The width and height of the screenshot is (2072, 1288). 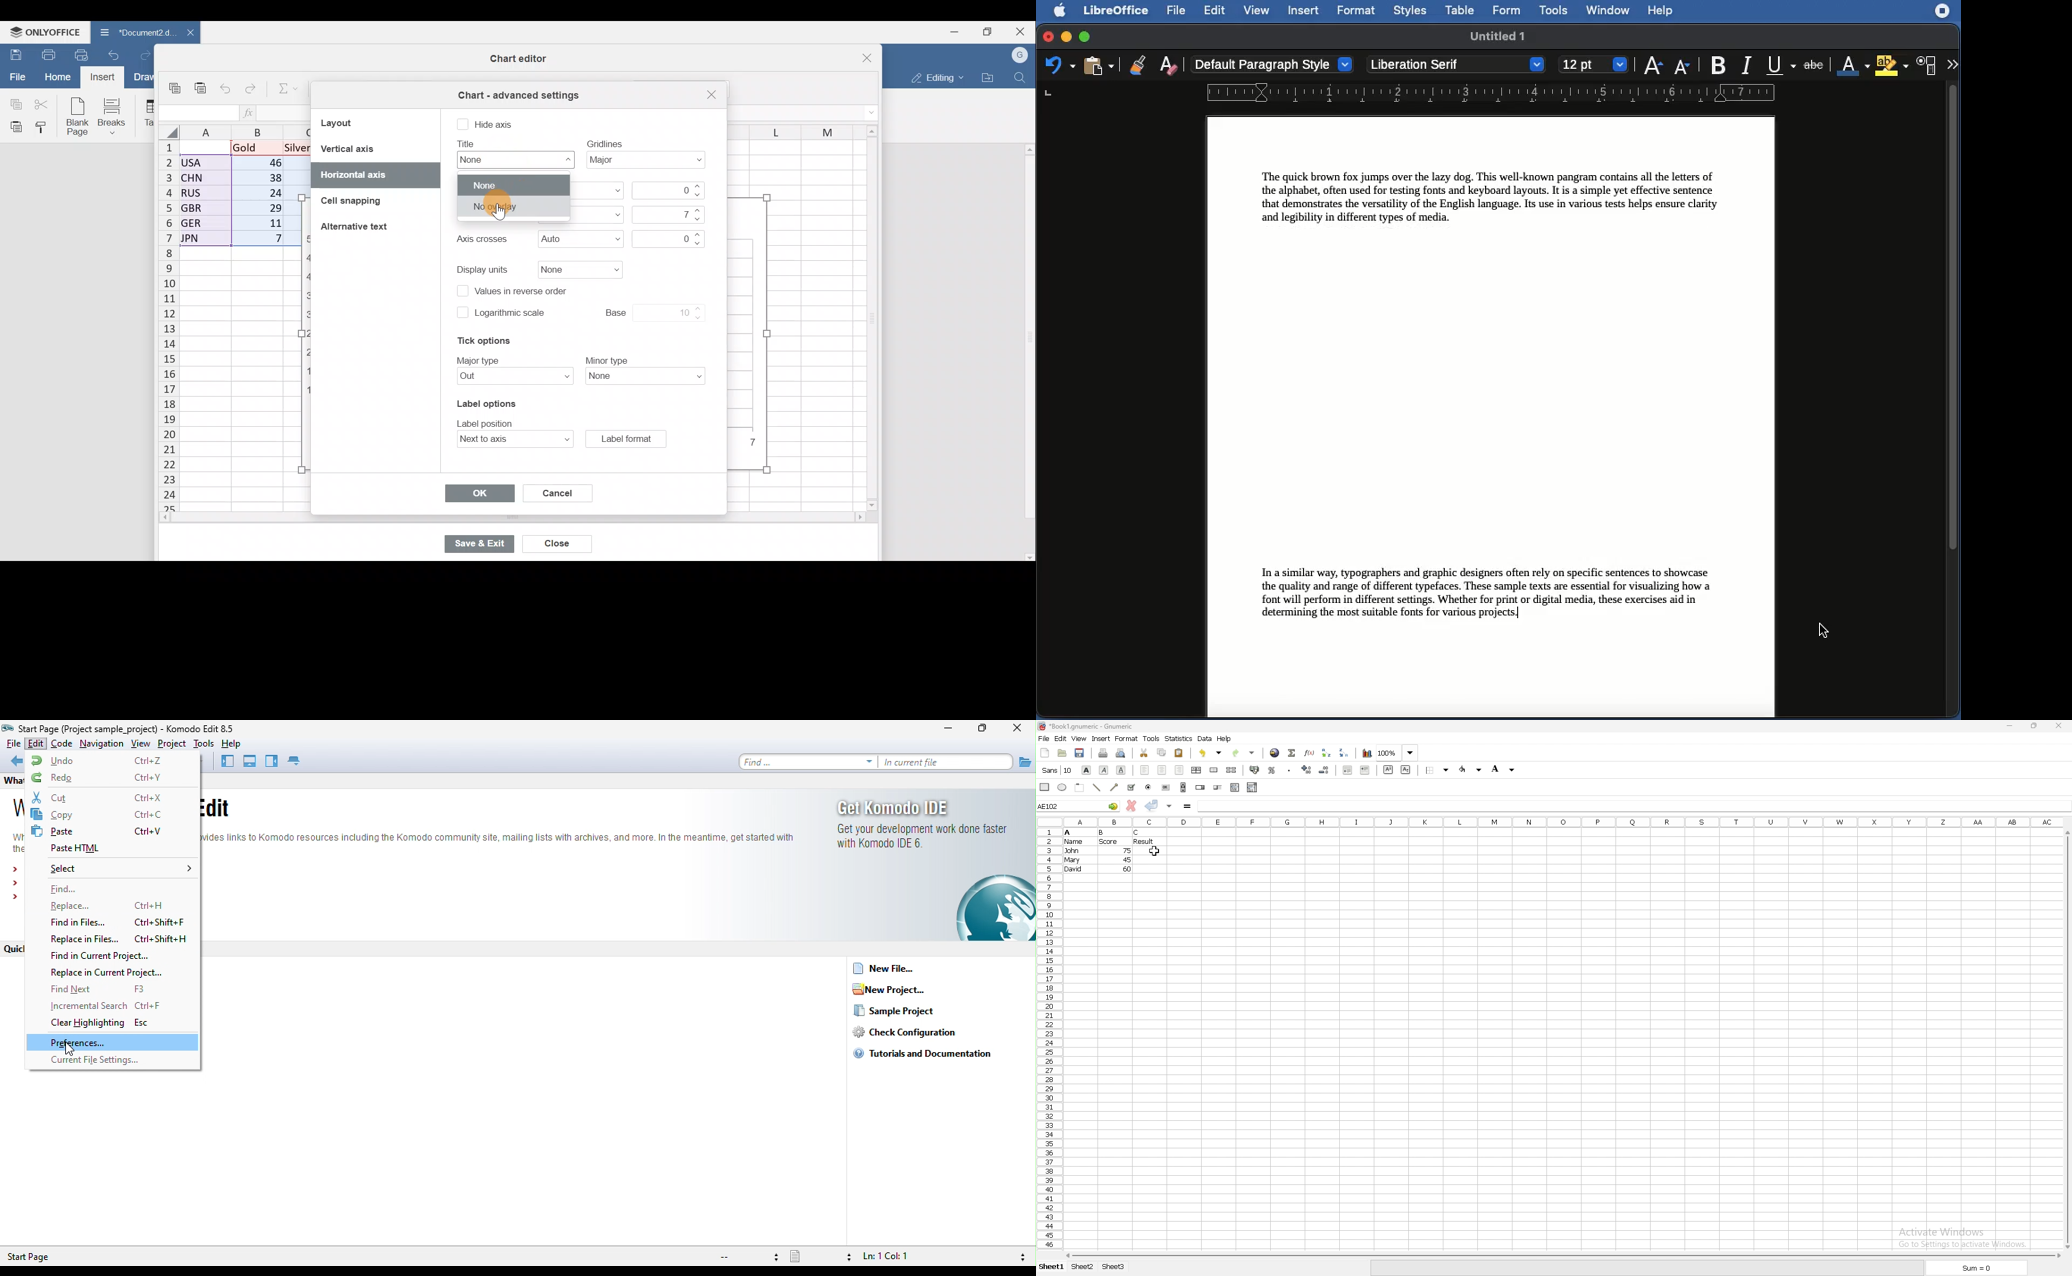 I want to click on Cell name, so click(x=198, y=112).